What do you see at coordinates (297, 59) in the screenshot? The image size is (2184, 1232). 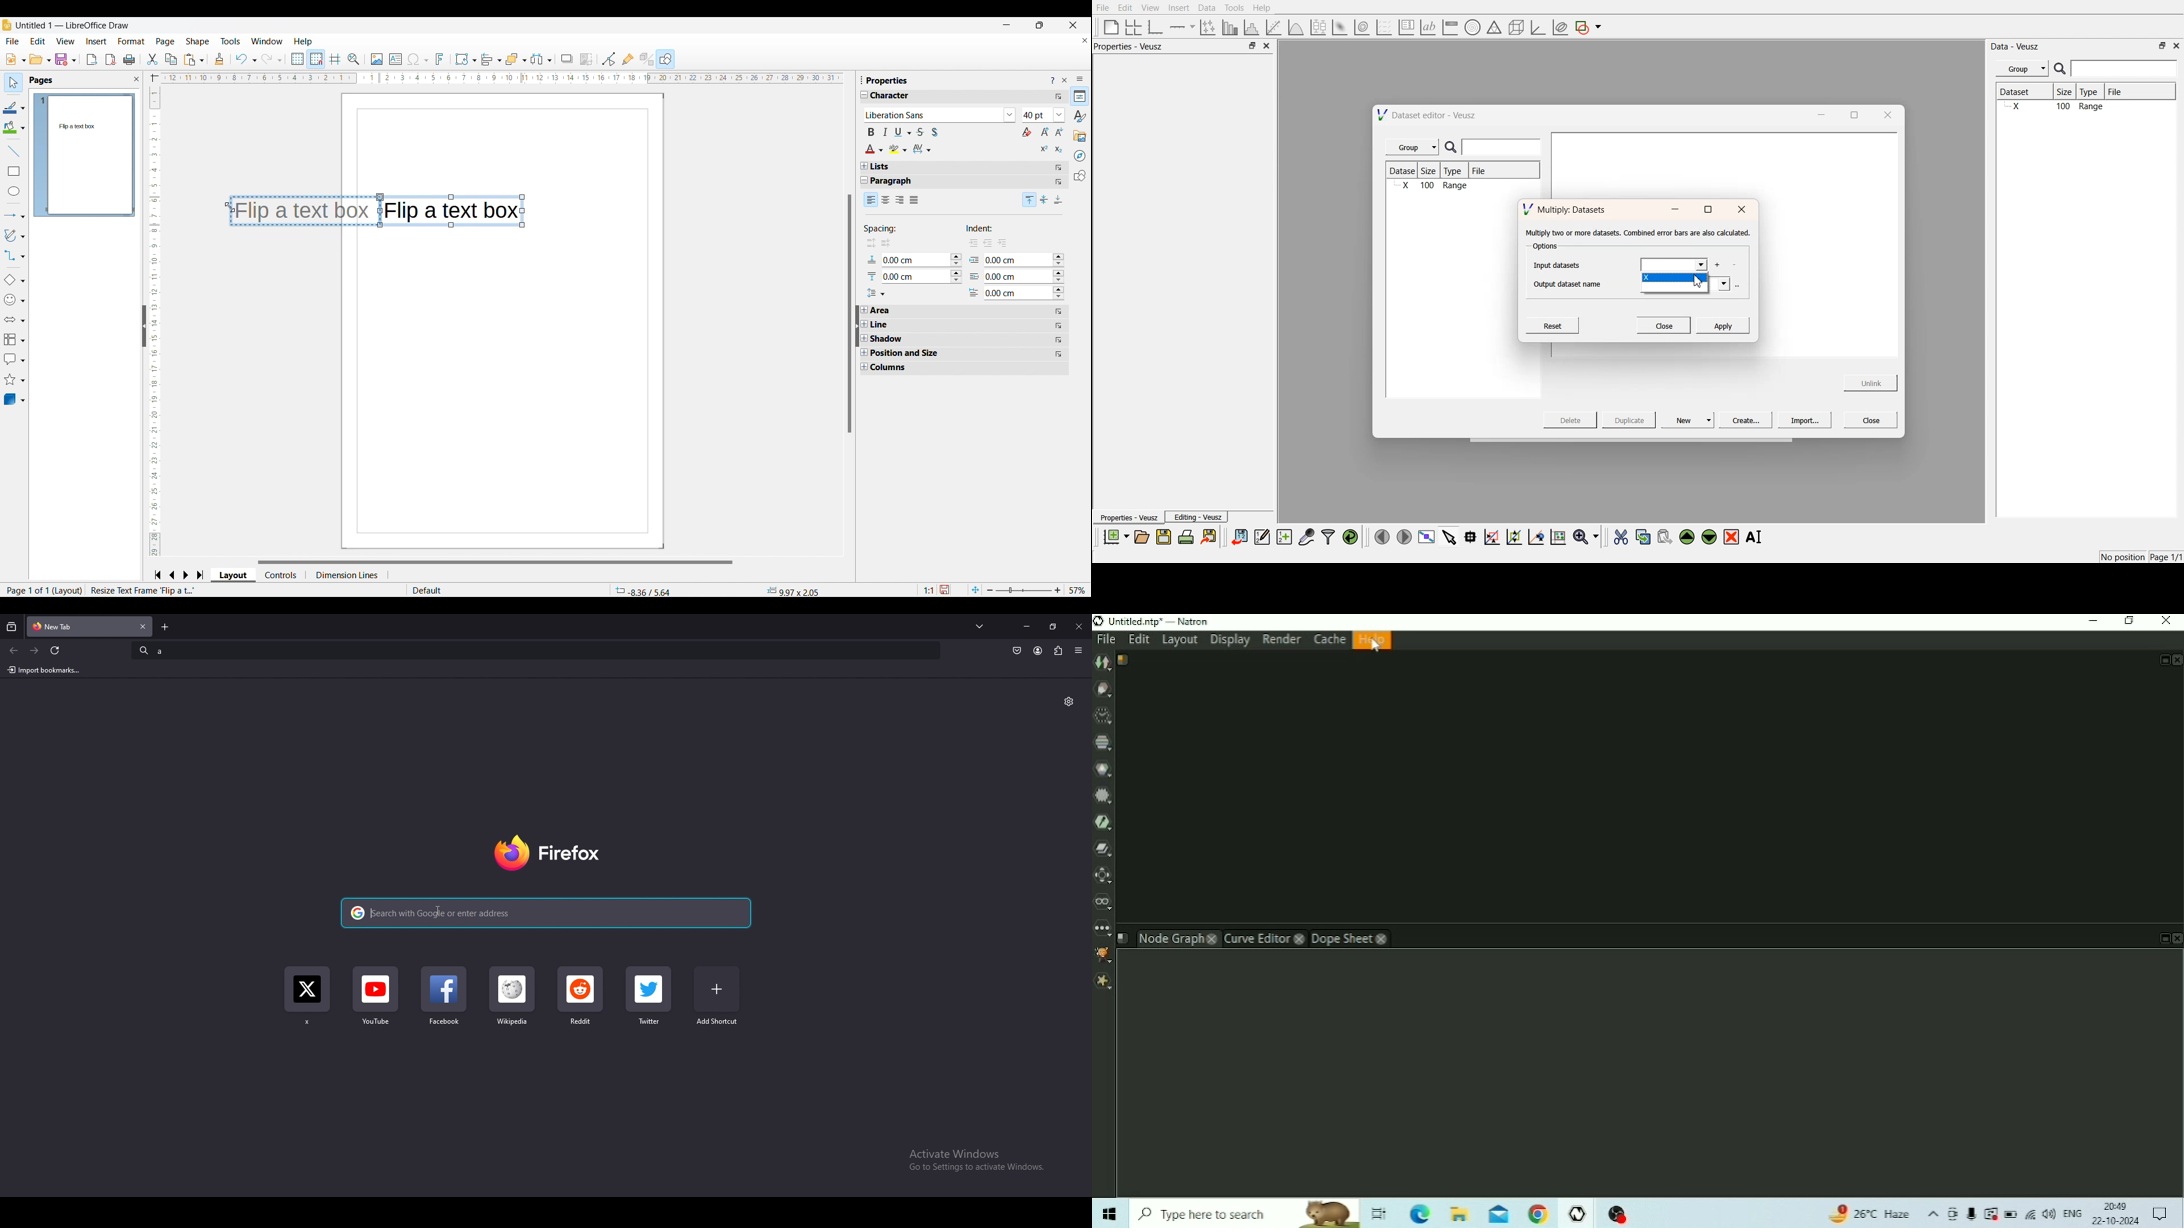 I see `Display grid` at bounding box center [297, 59].